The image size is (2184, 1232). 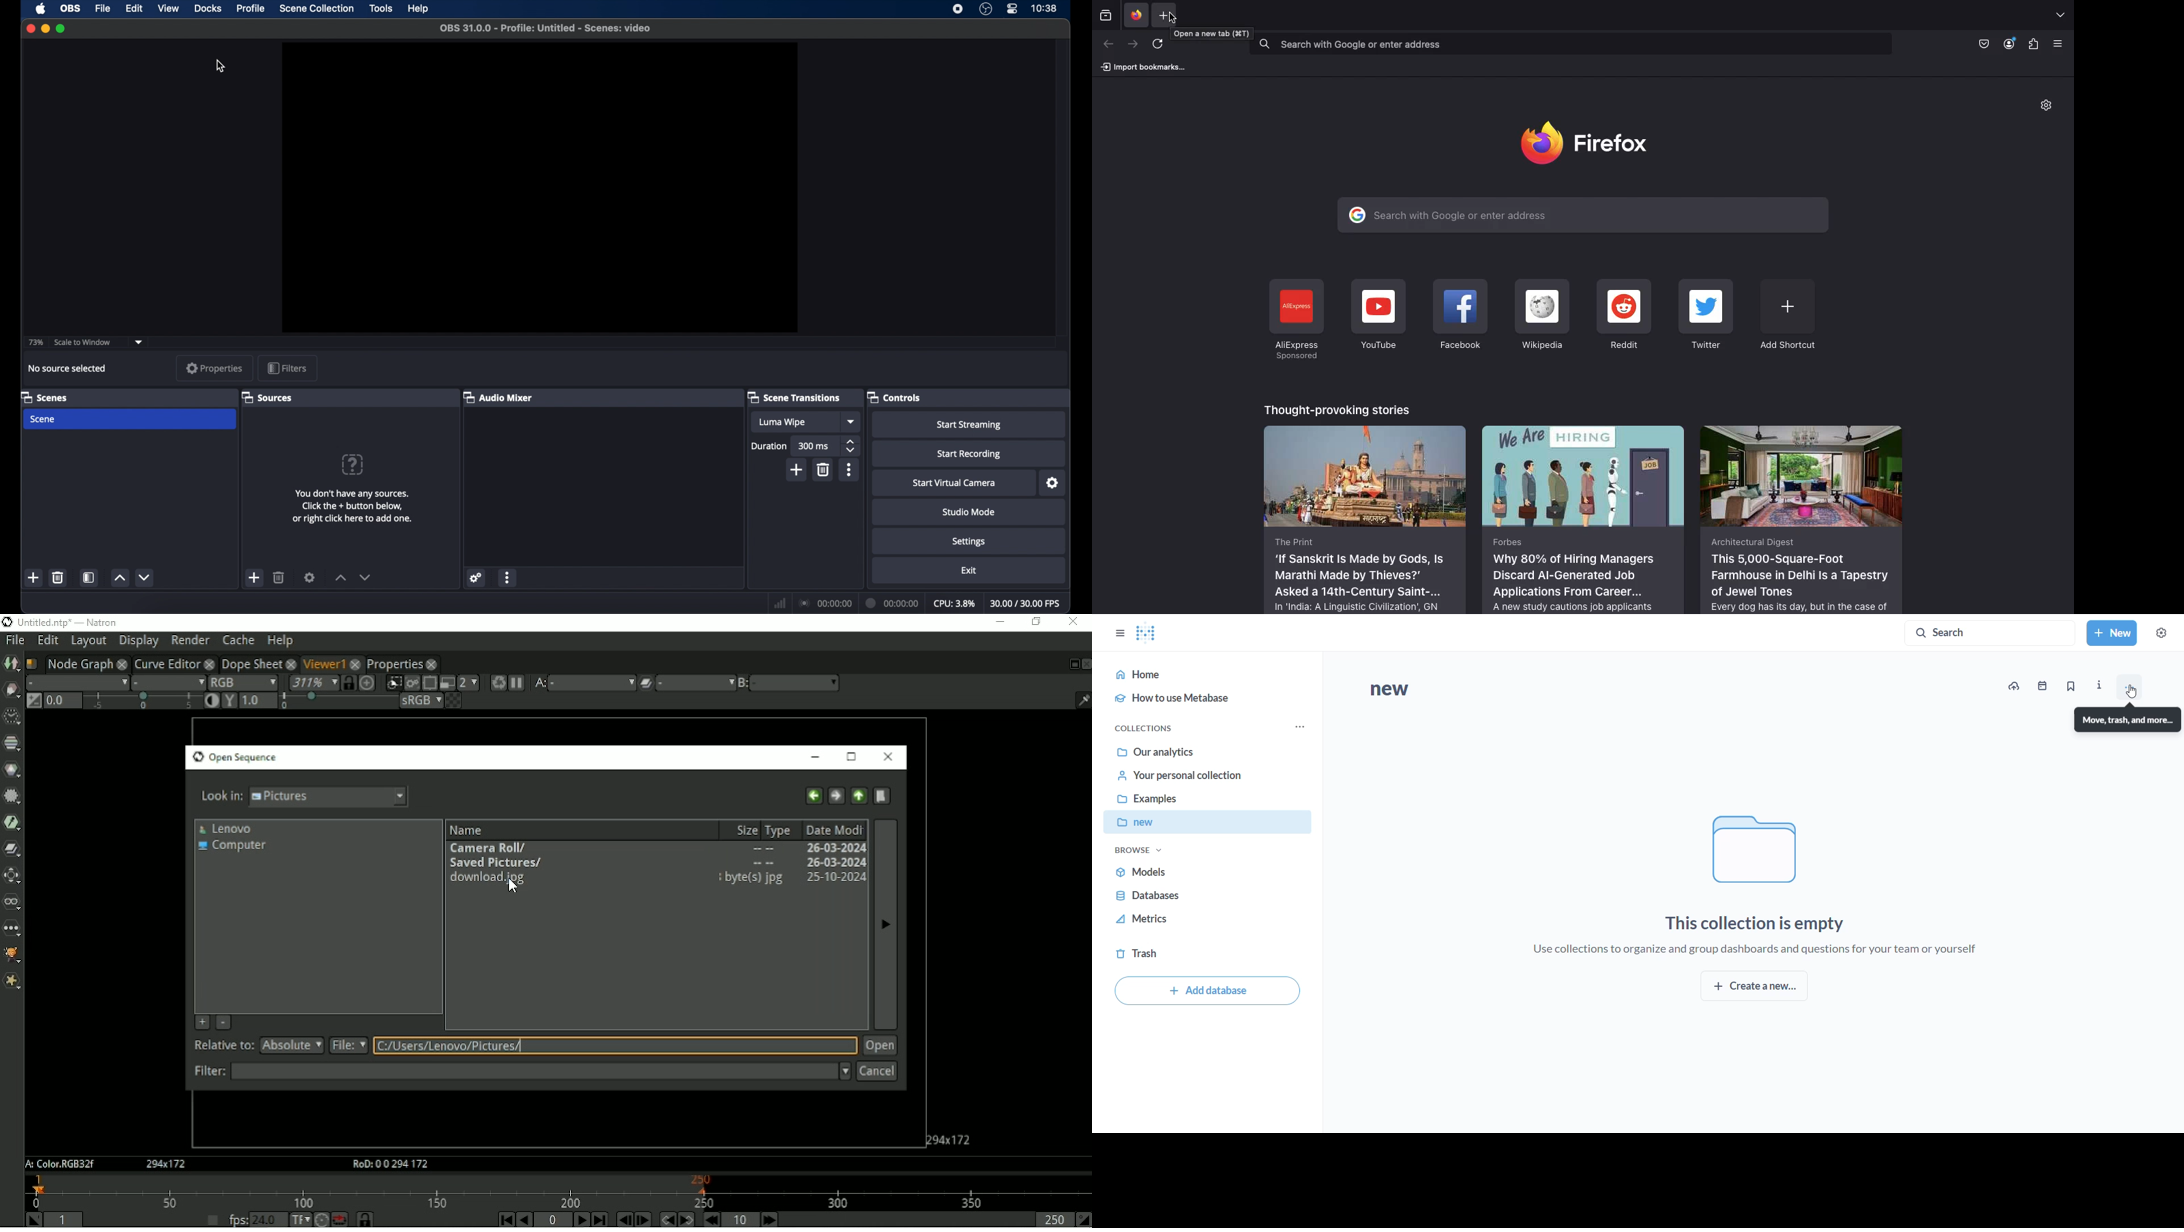 What do you see at coordinates (83, 342) in the screenshot?
I see `scale to window` at bounding box center [83, 342].